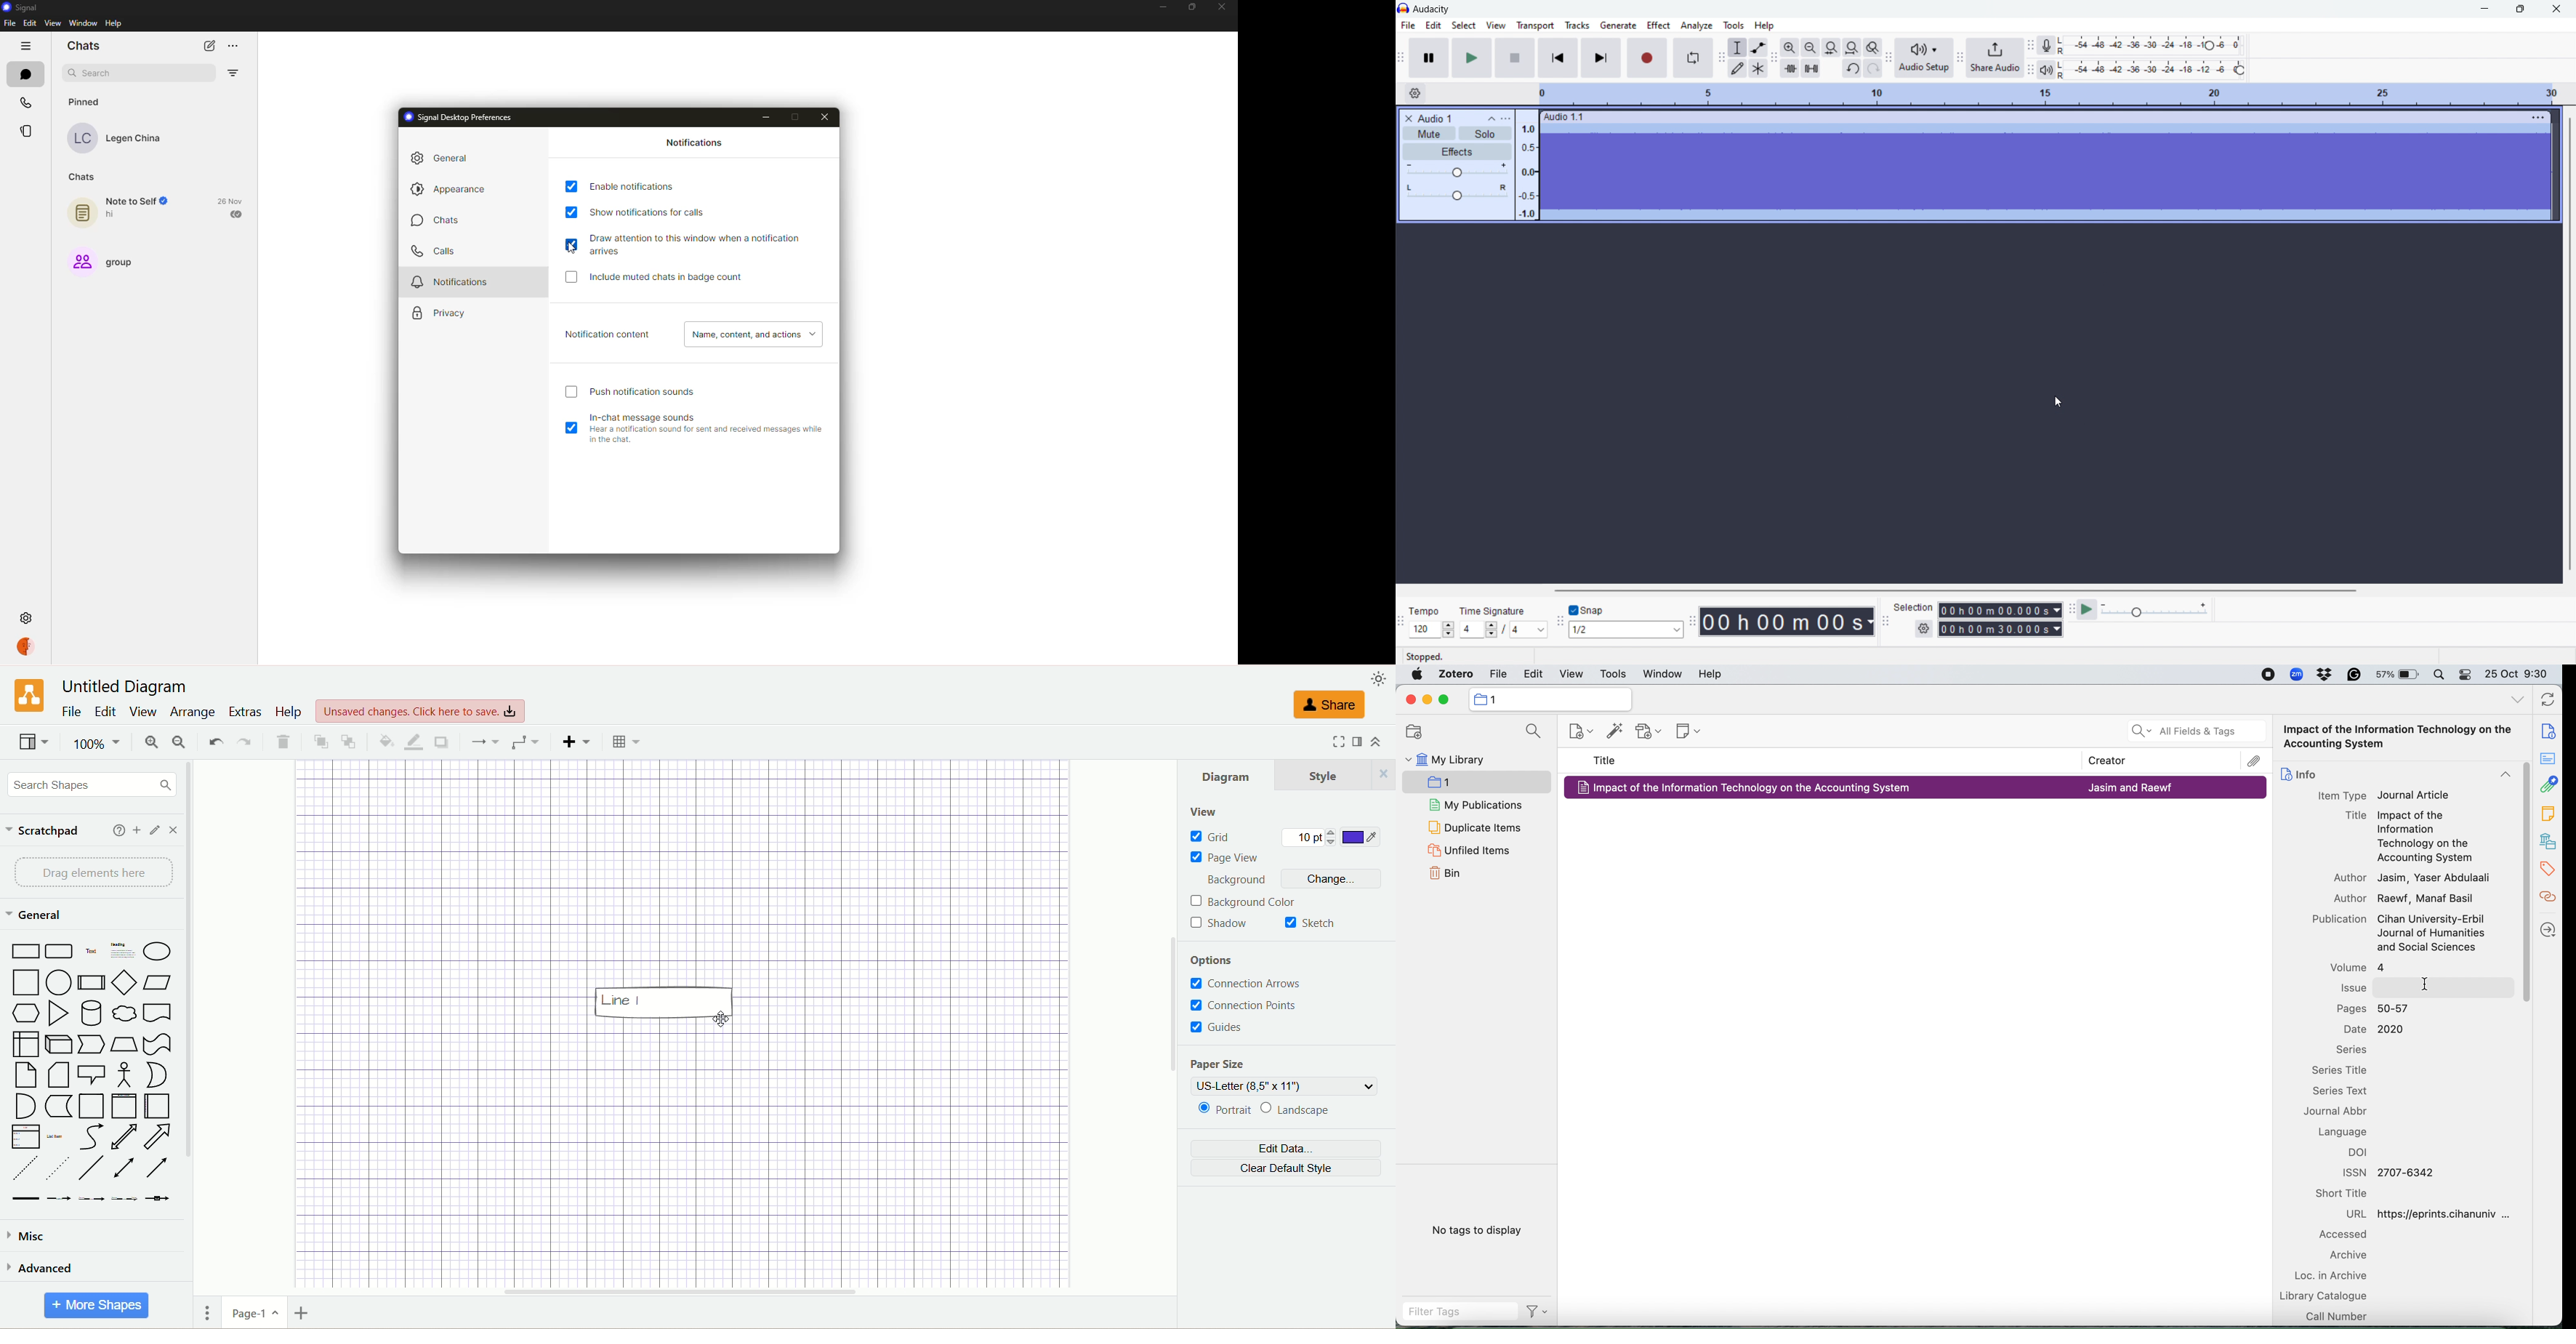  What do you see at coordinates (58, 1075) in the screenshot?
I see `Card` at bounding box center [58, 1075].